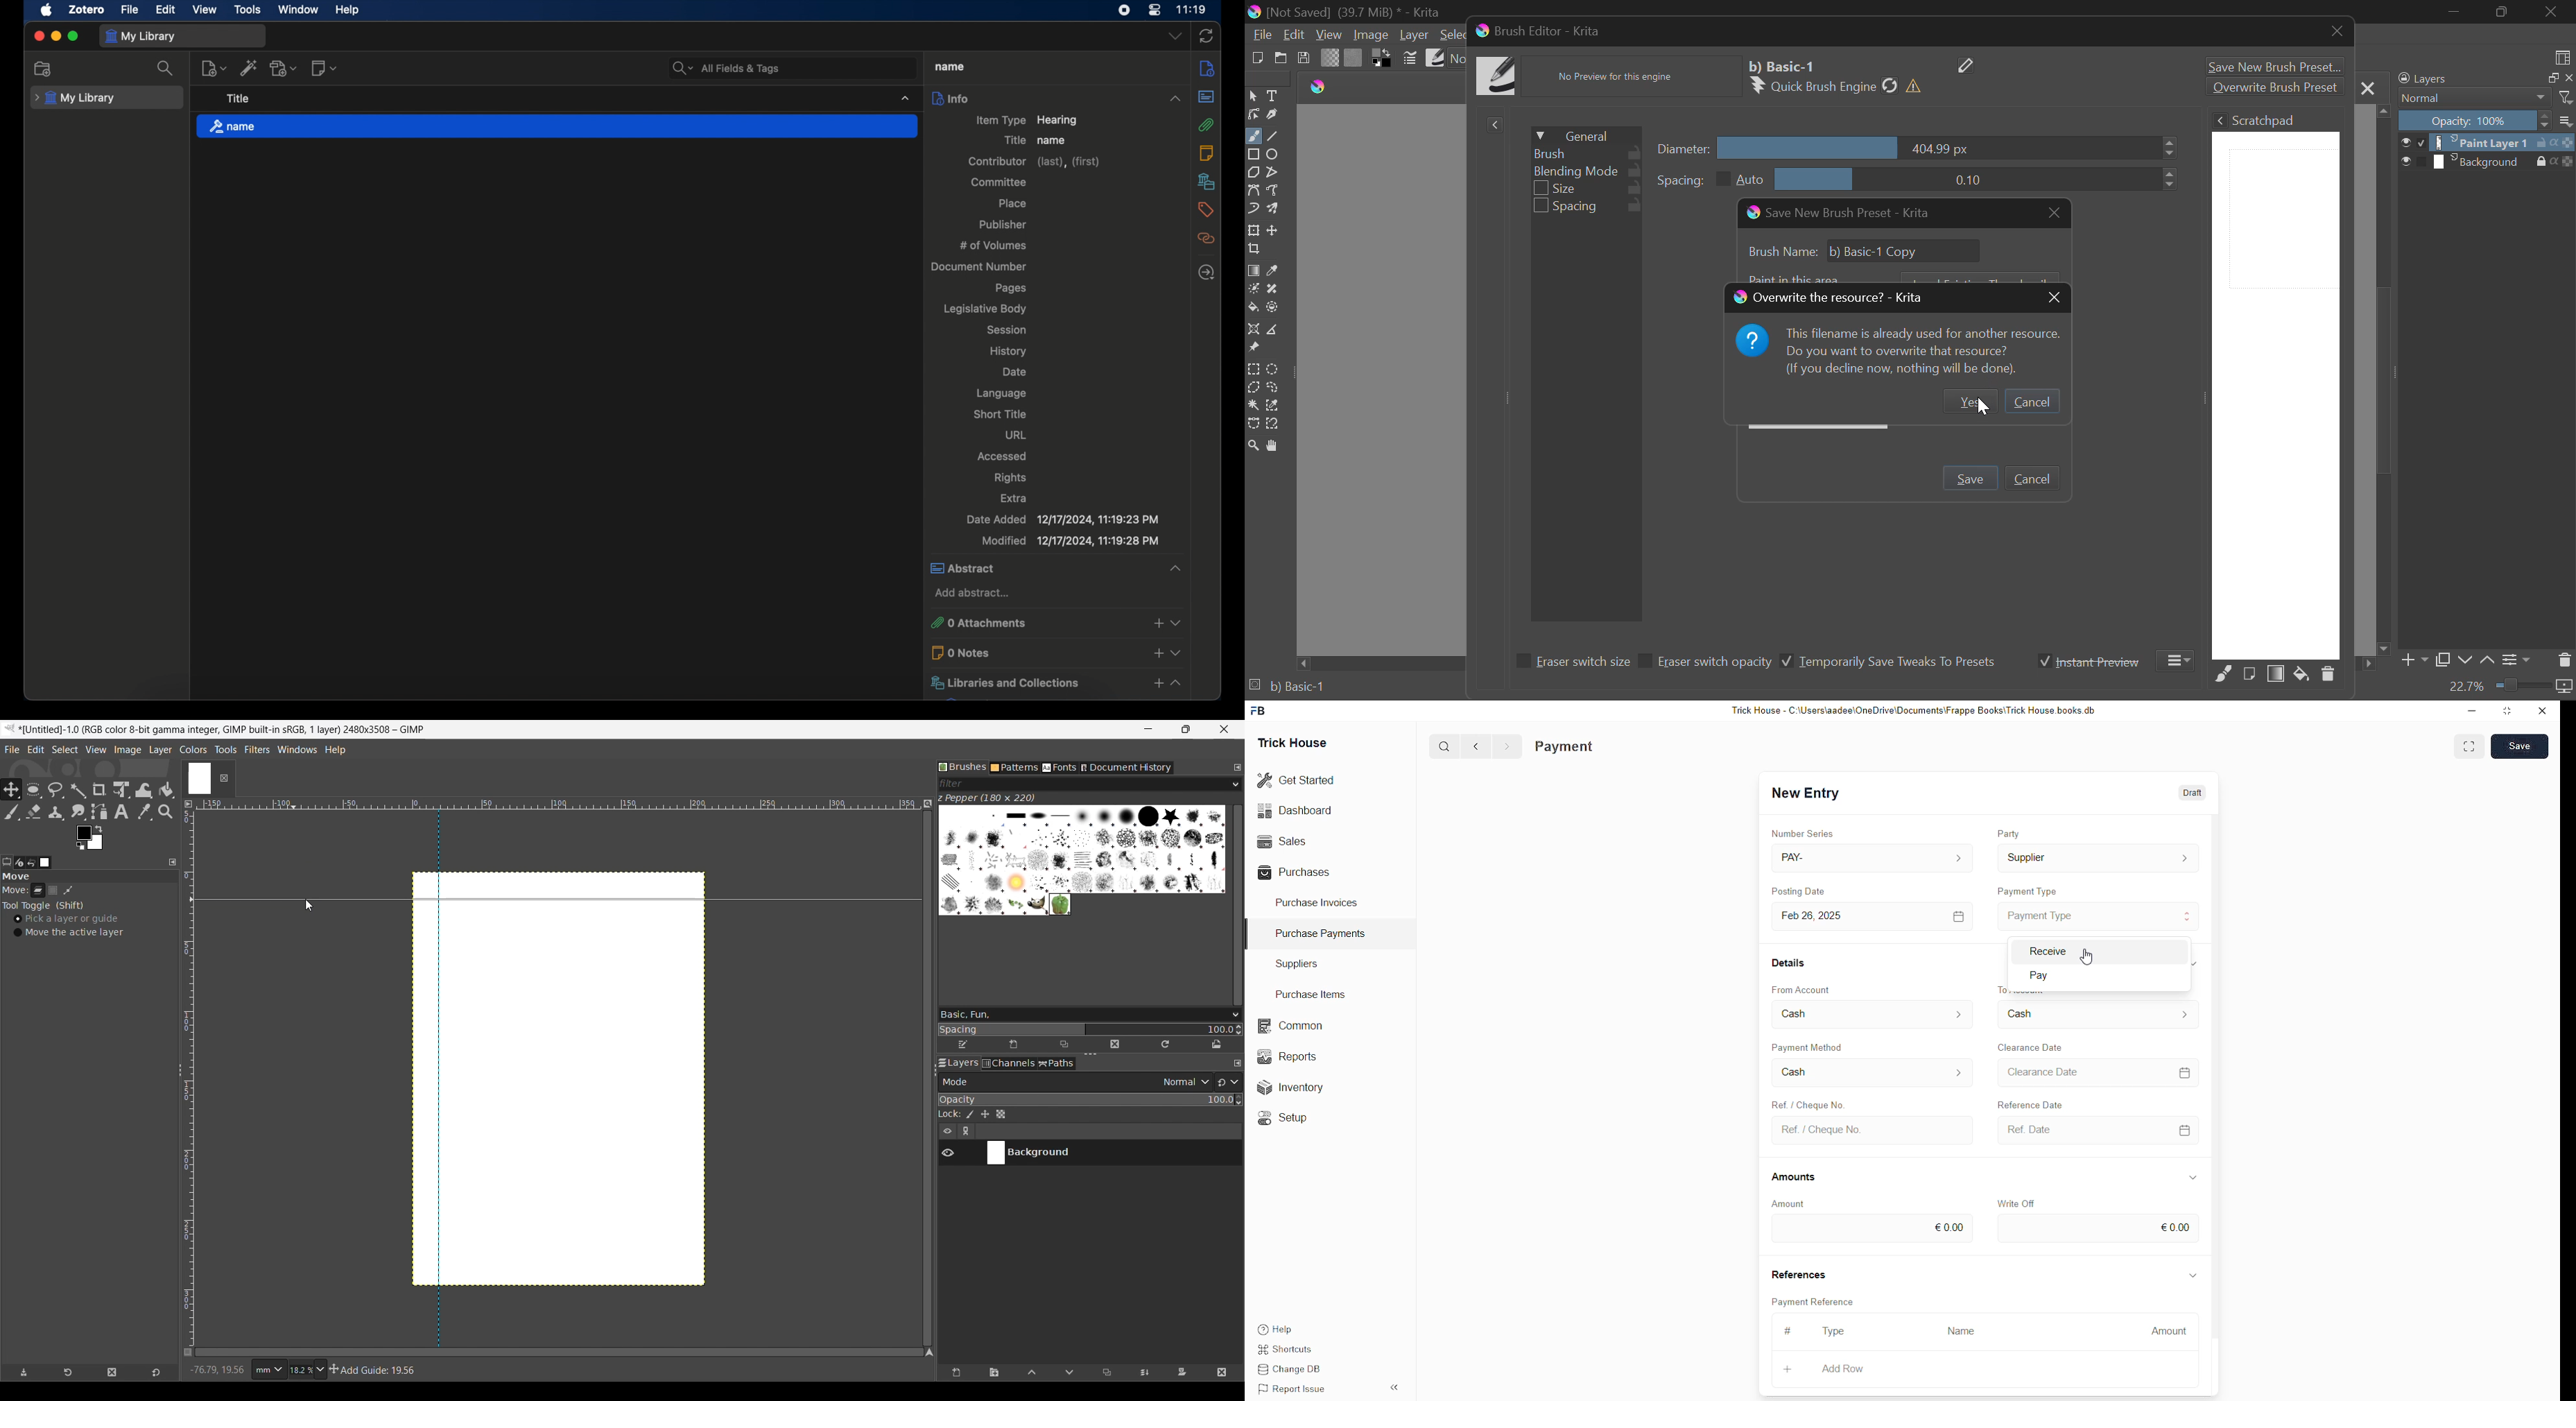 The height and width of the screenshot is (1428, 2576). What do you see at coordinates (1586, 153) in the screenshot?
I see `Brush` at bounding box center [1586, 153].